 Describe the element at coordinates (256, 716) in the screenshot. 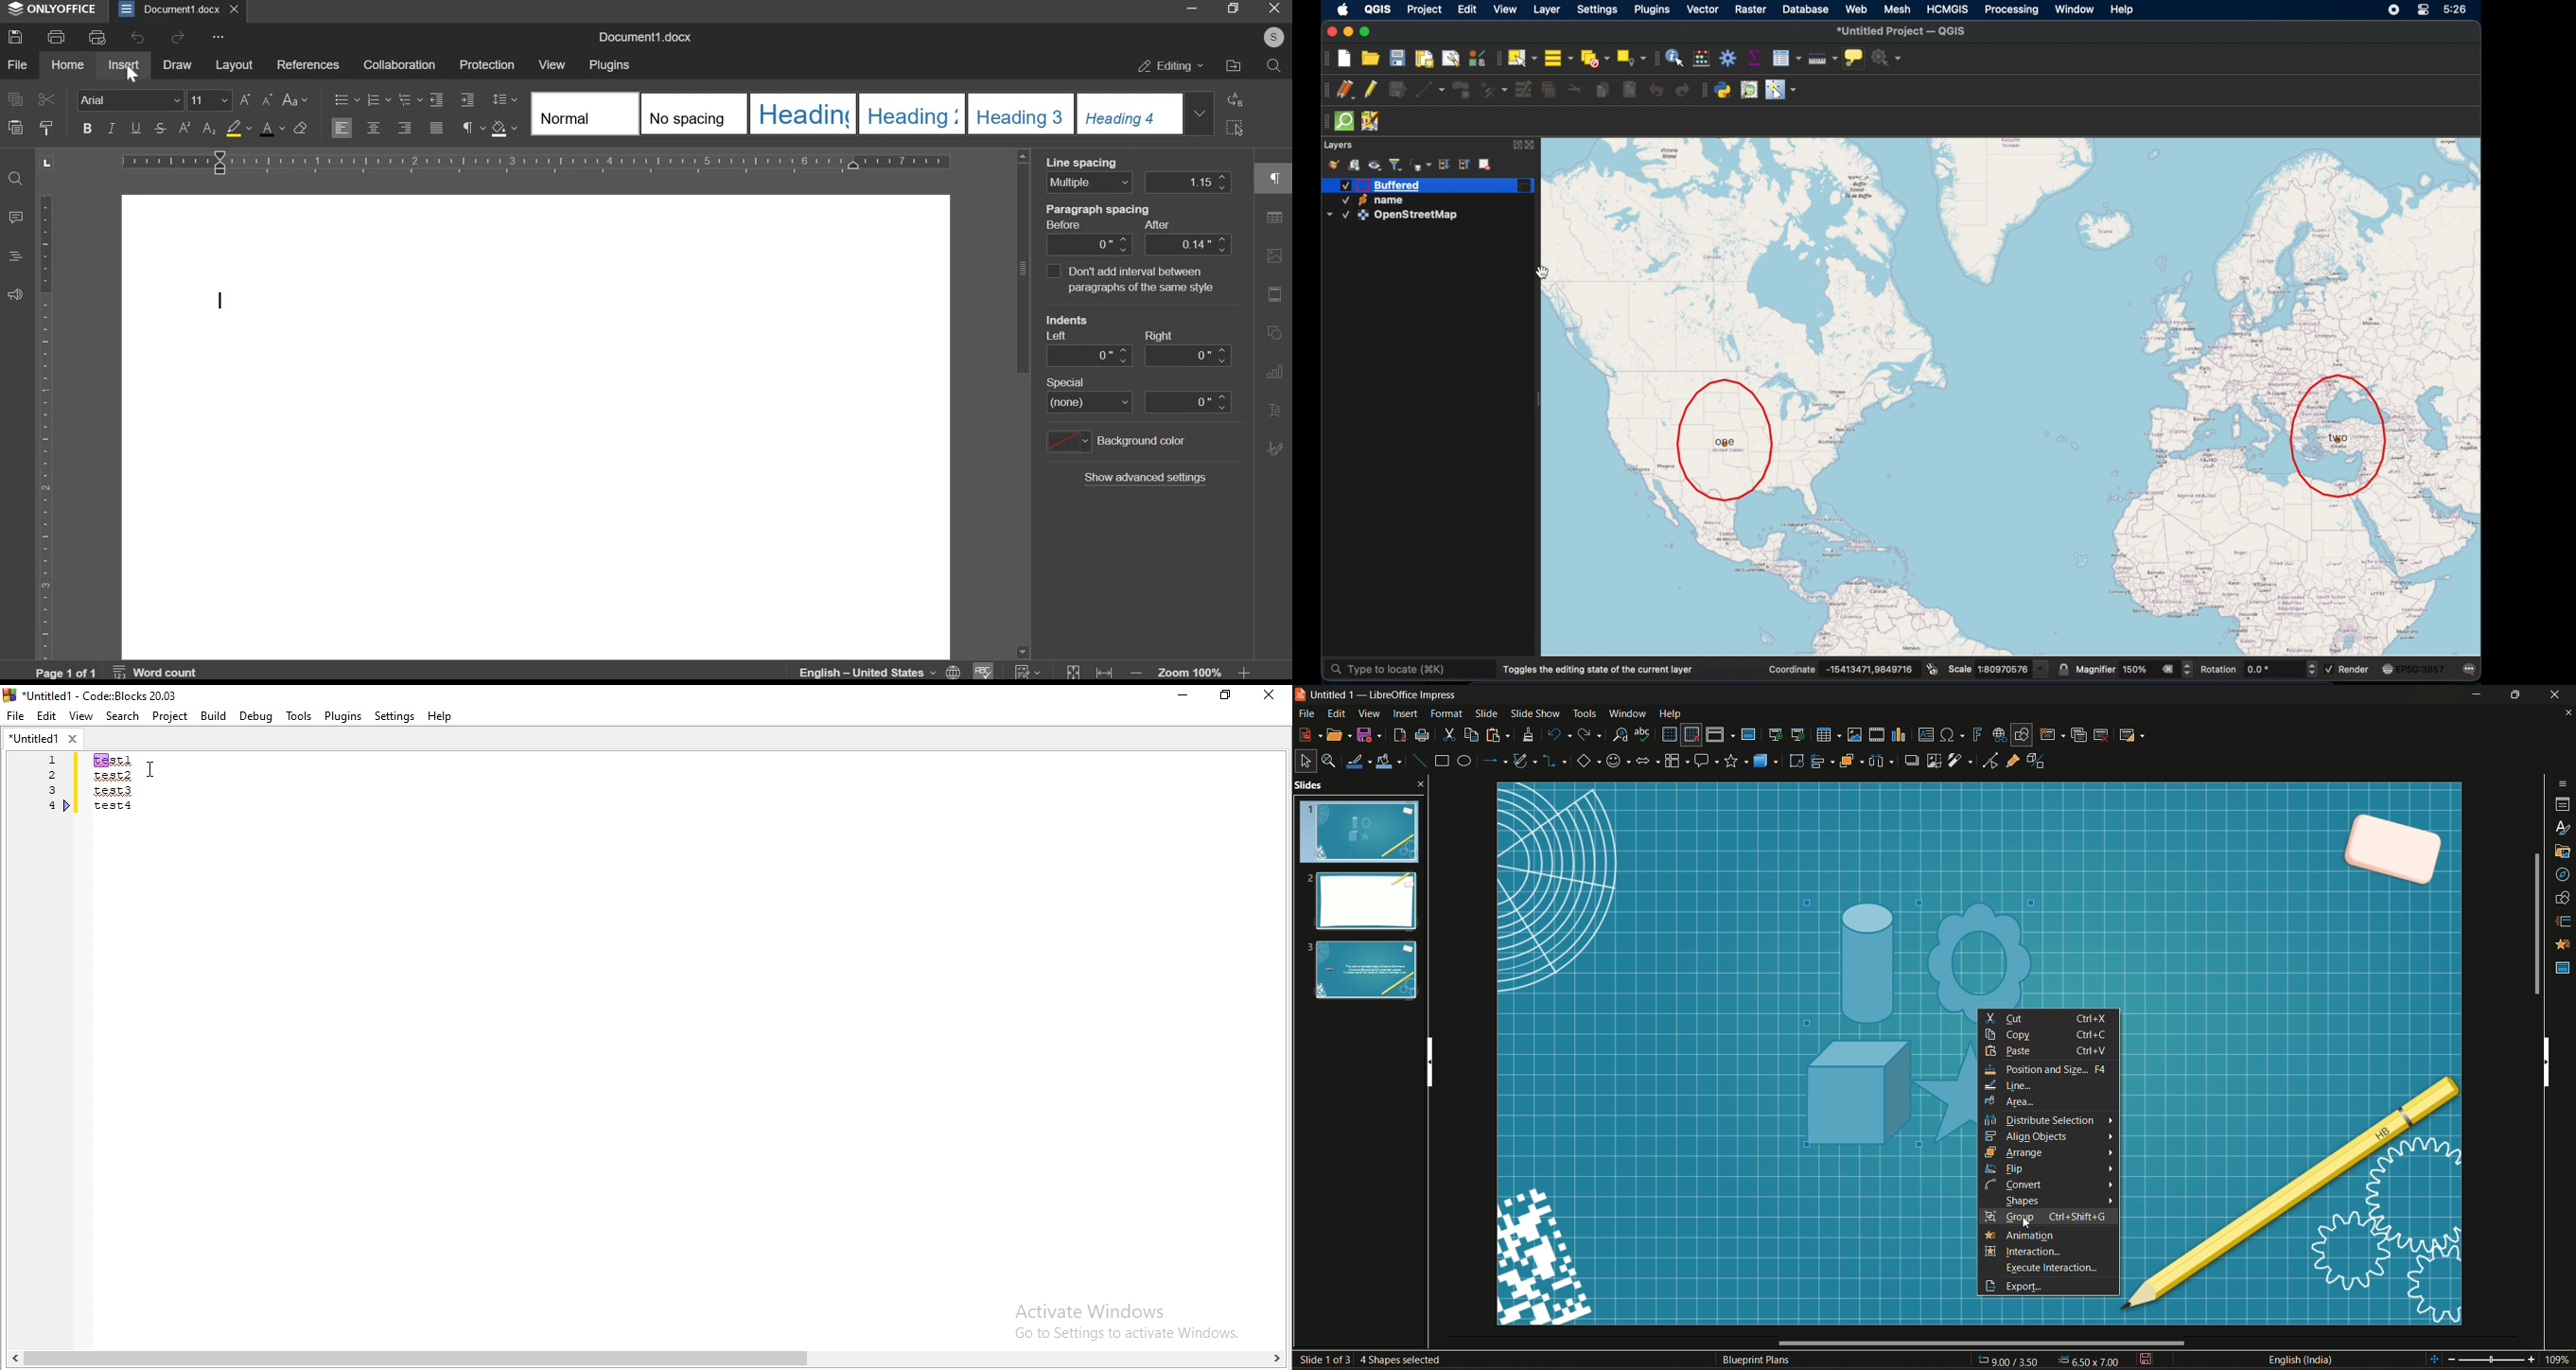

I see `Debug ` at that location.